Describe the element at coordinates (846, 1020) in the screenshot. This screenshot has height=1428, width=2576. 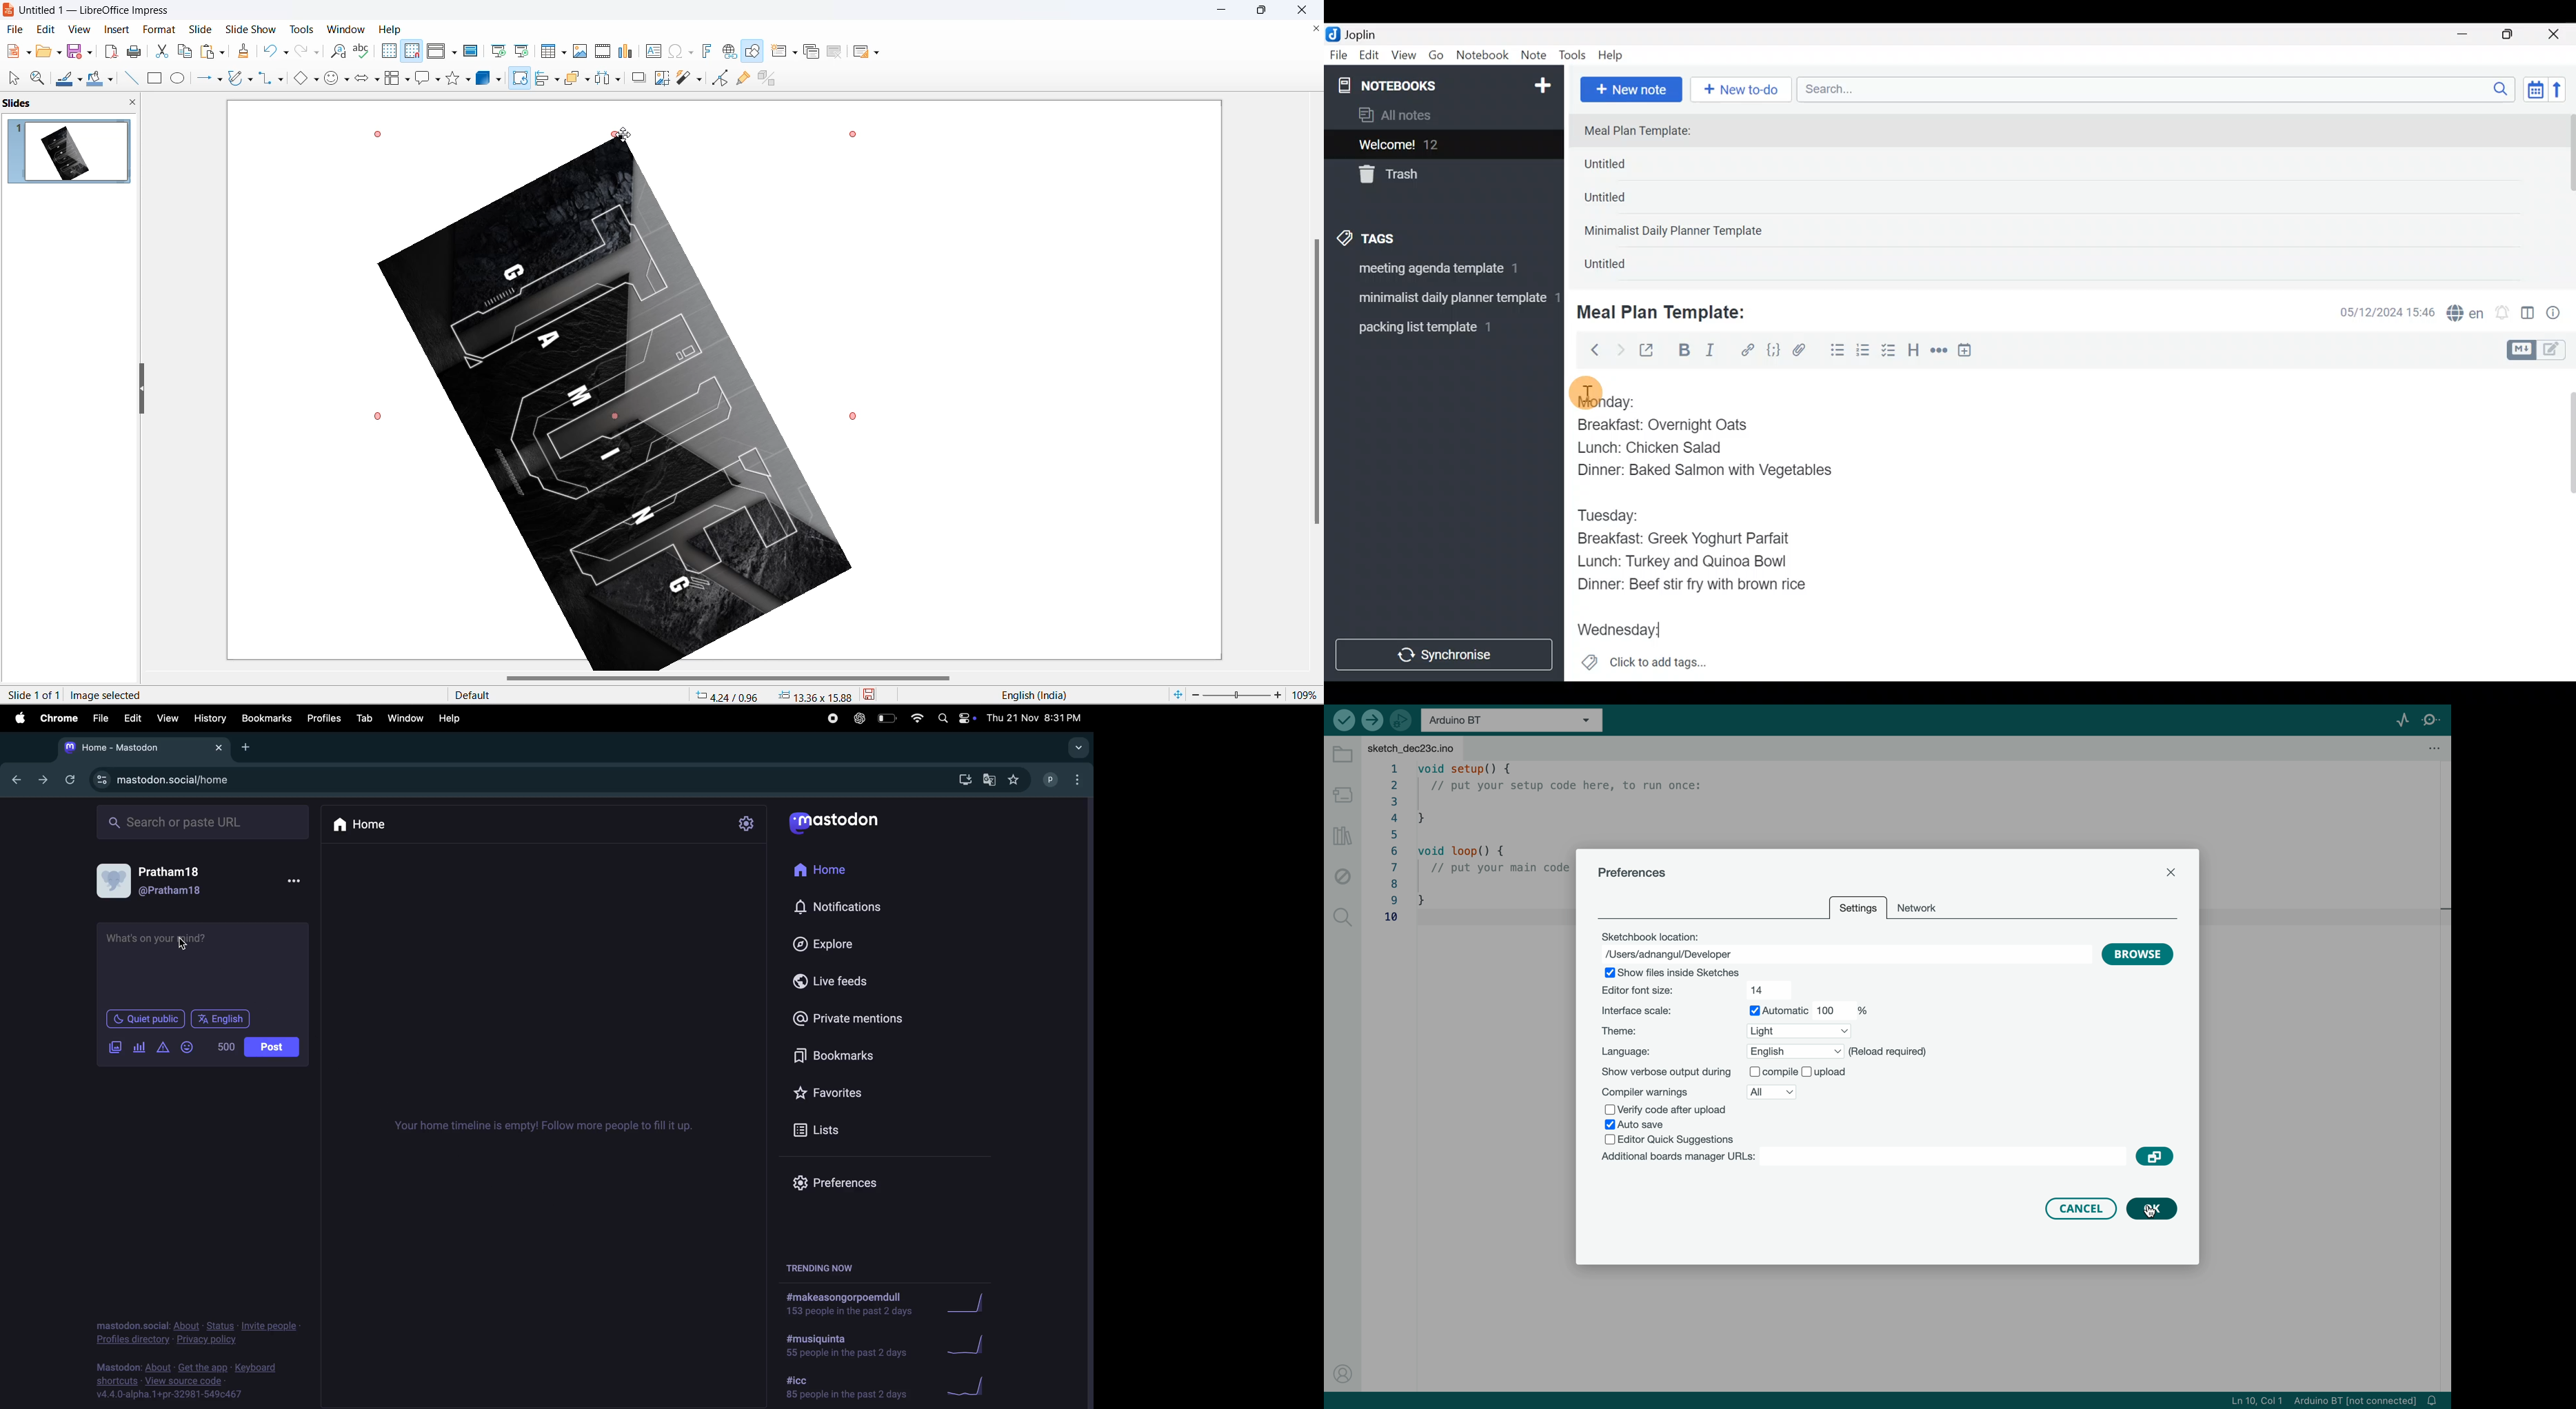
I see `private mentions` at that location.